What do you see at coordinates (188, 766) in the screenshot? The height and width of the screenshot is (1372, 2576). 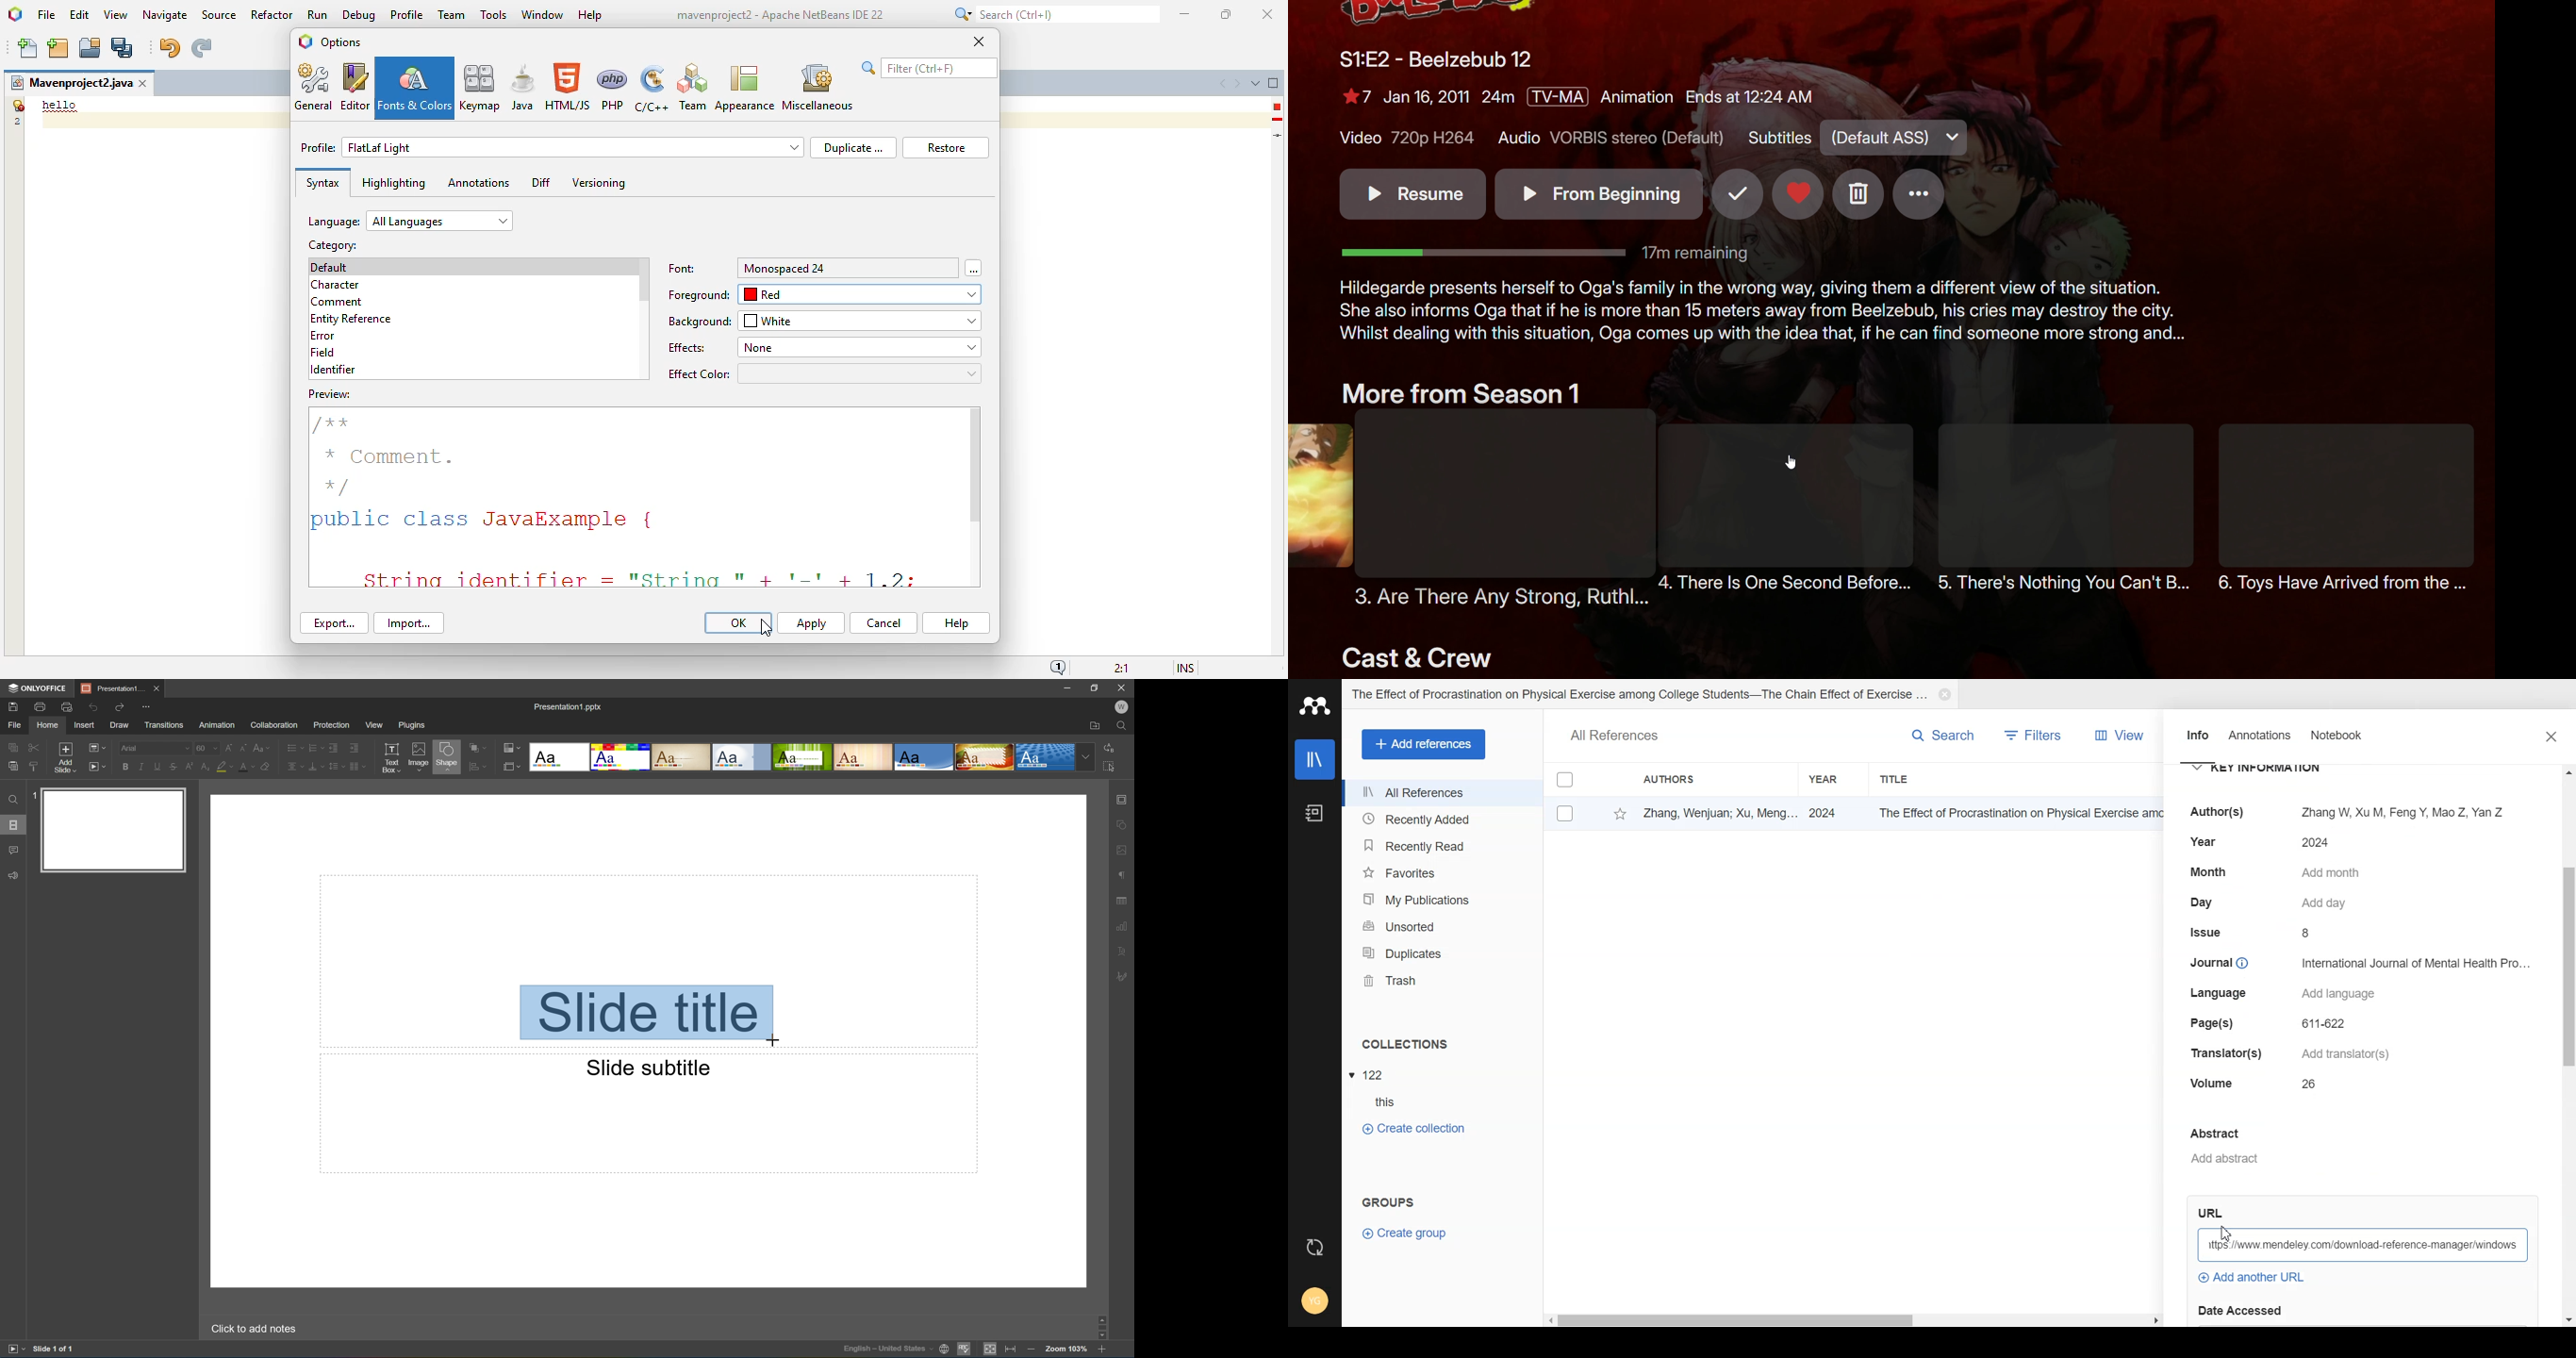 I see `Superscript` at bounding box center [188, 766].